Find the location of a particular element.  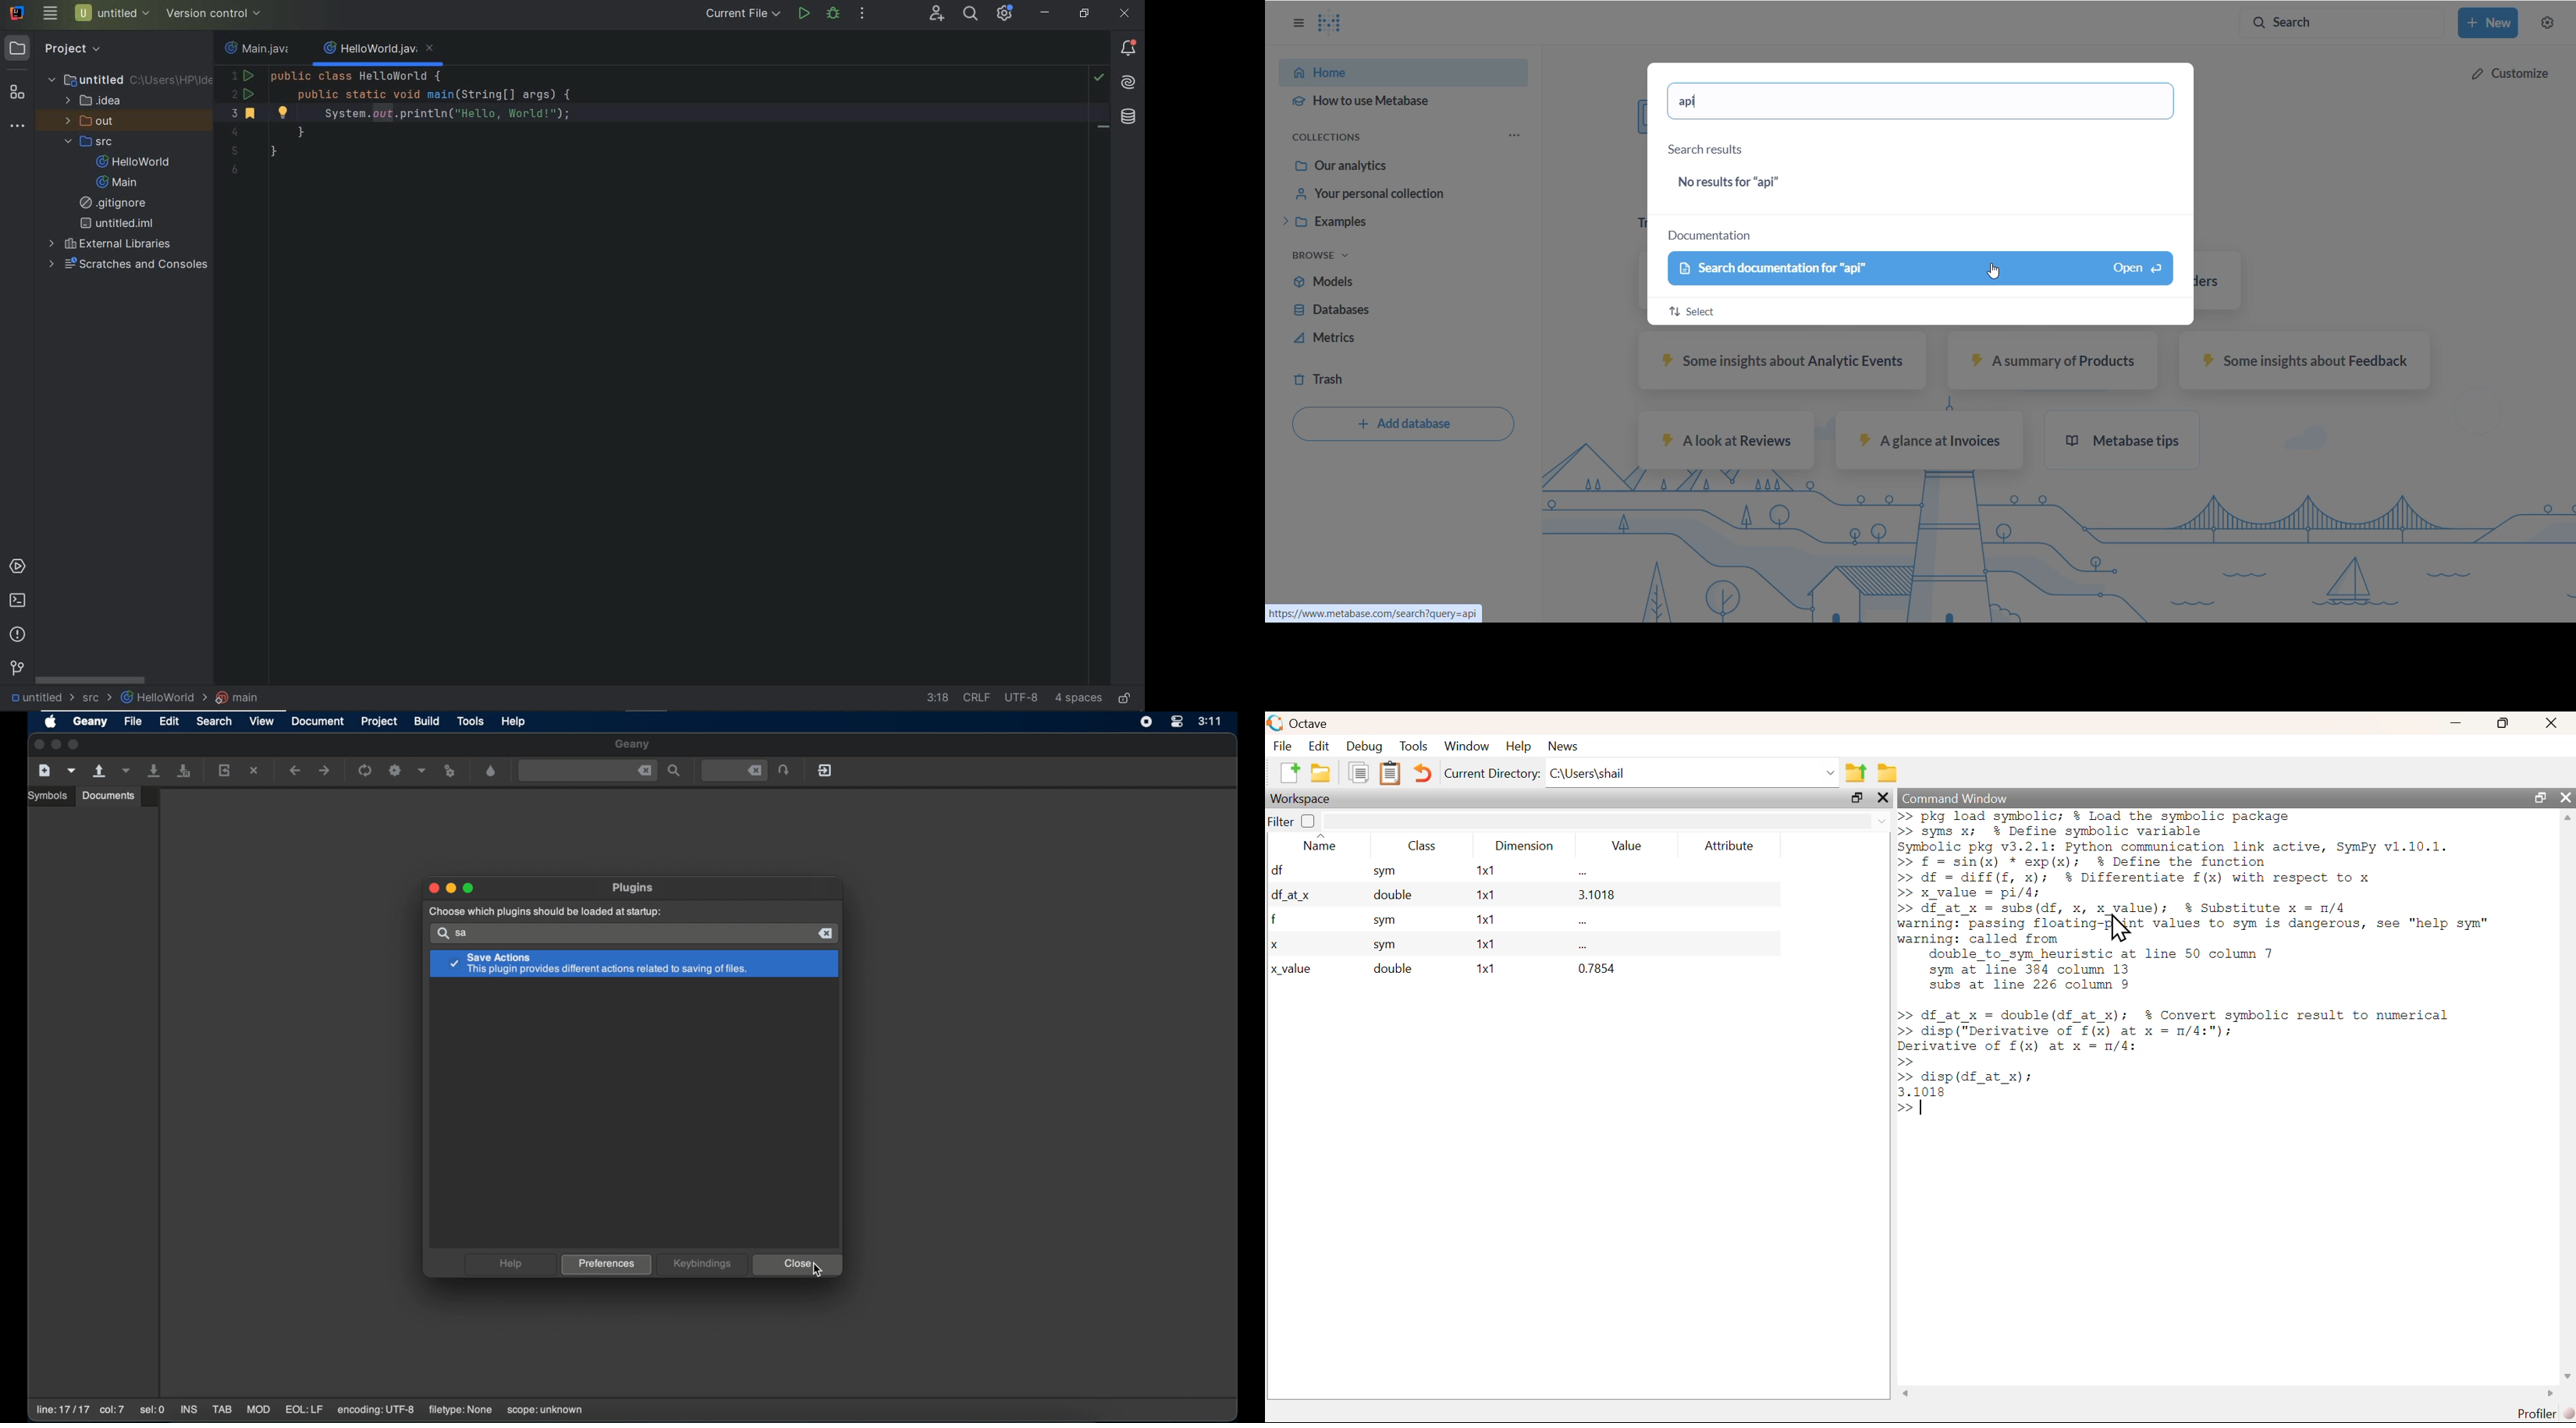

Class is located at coordinates (1419, 845).